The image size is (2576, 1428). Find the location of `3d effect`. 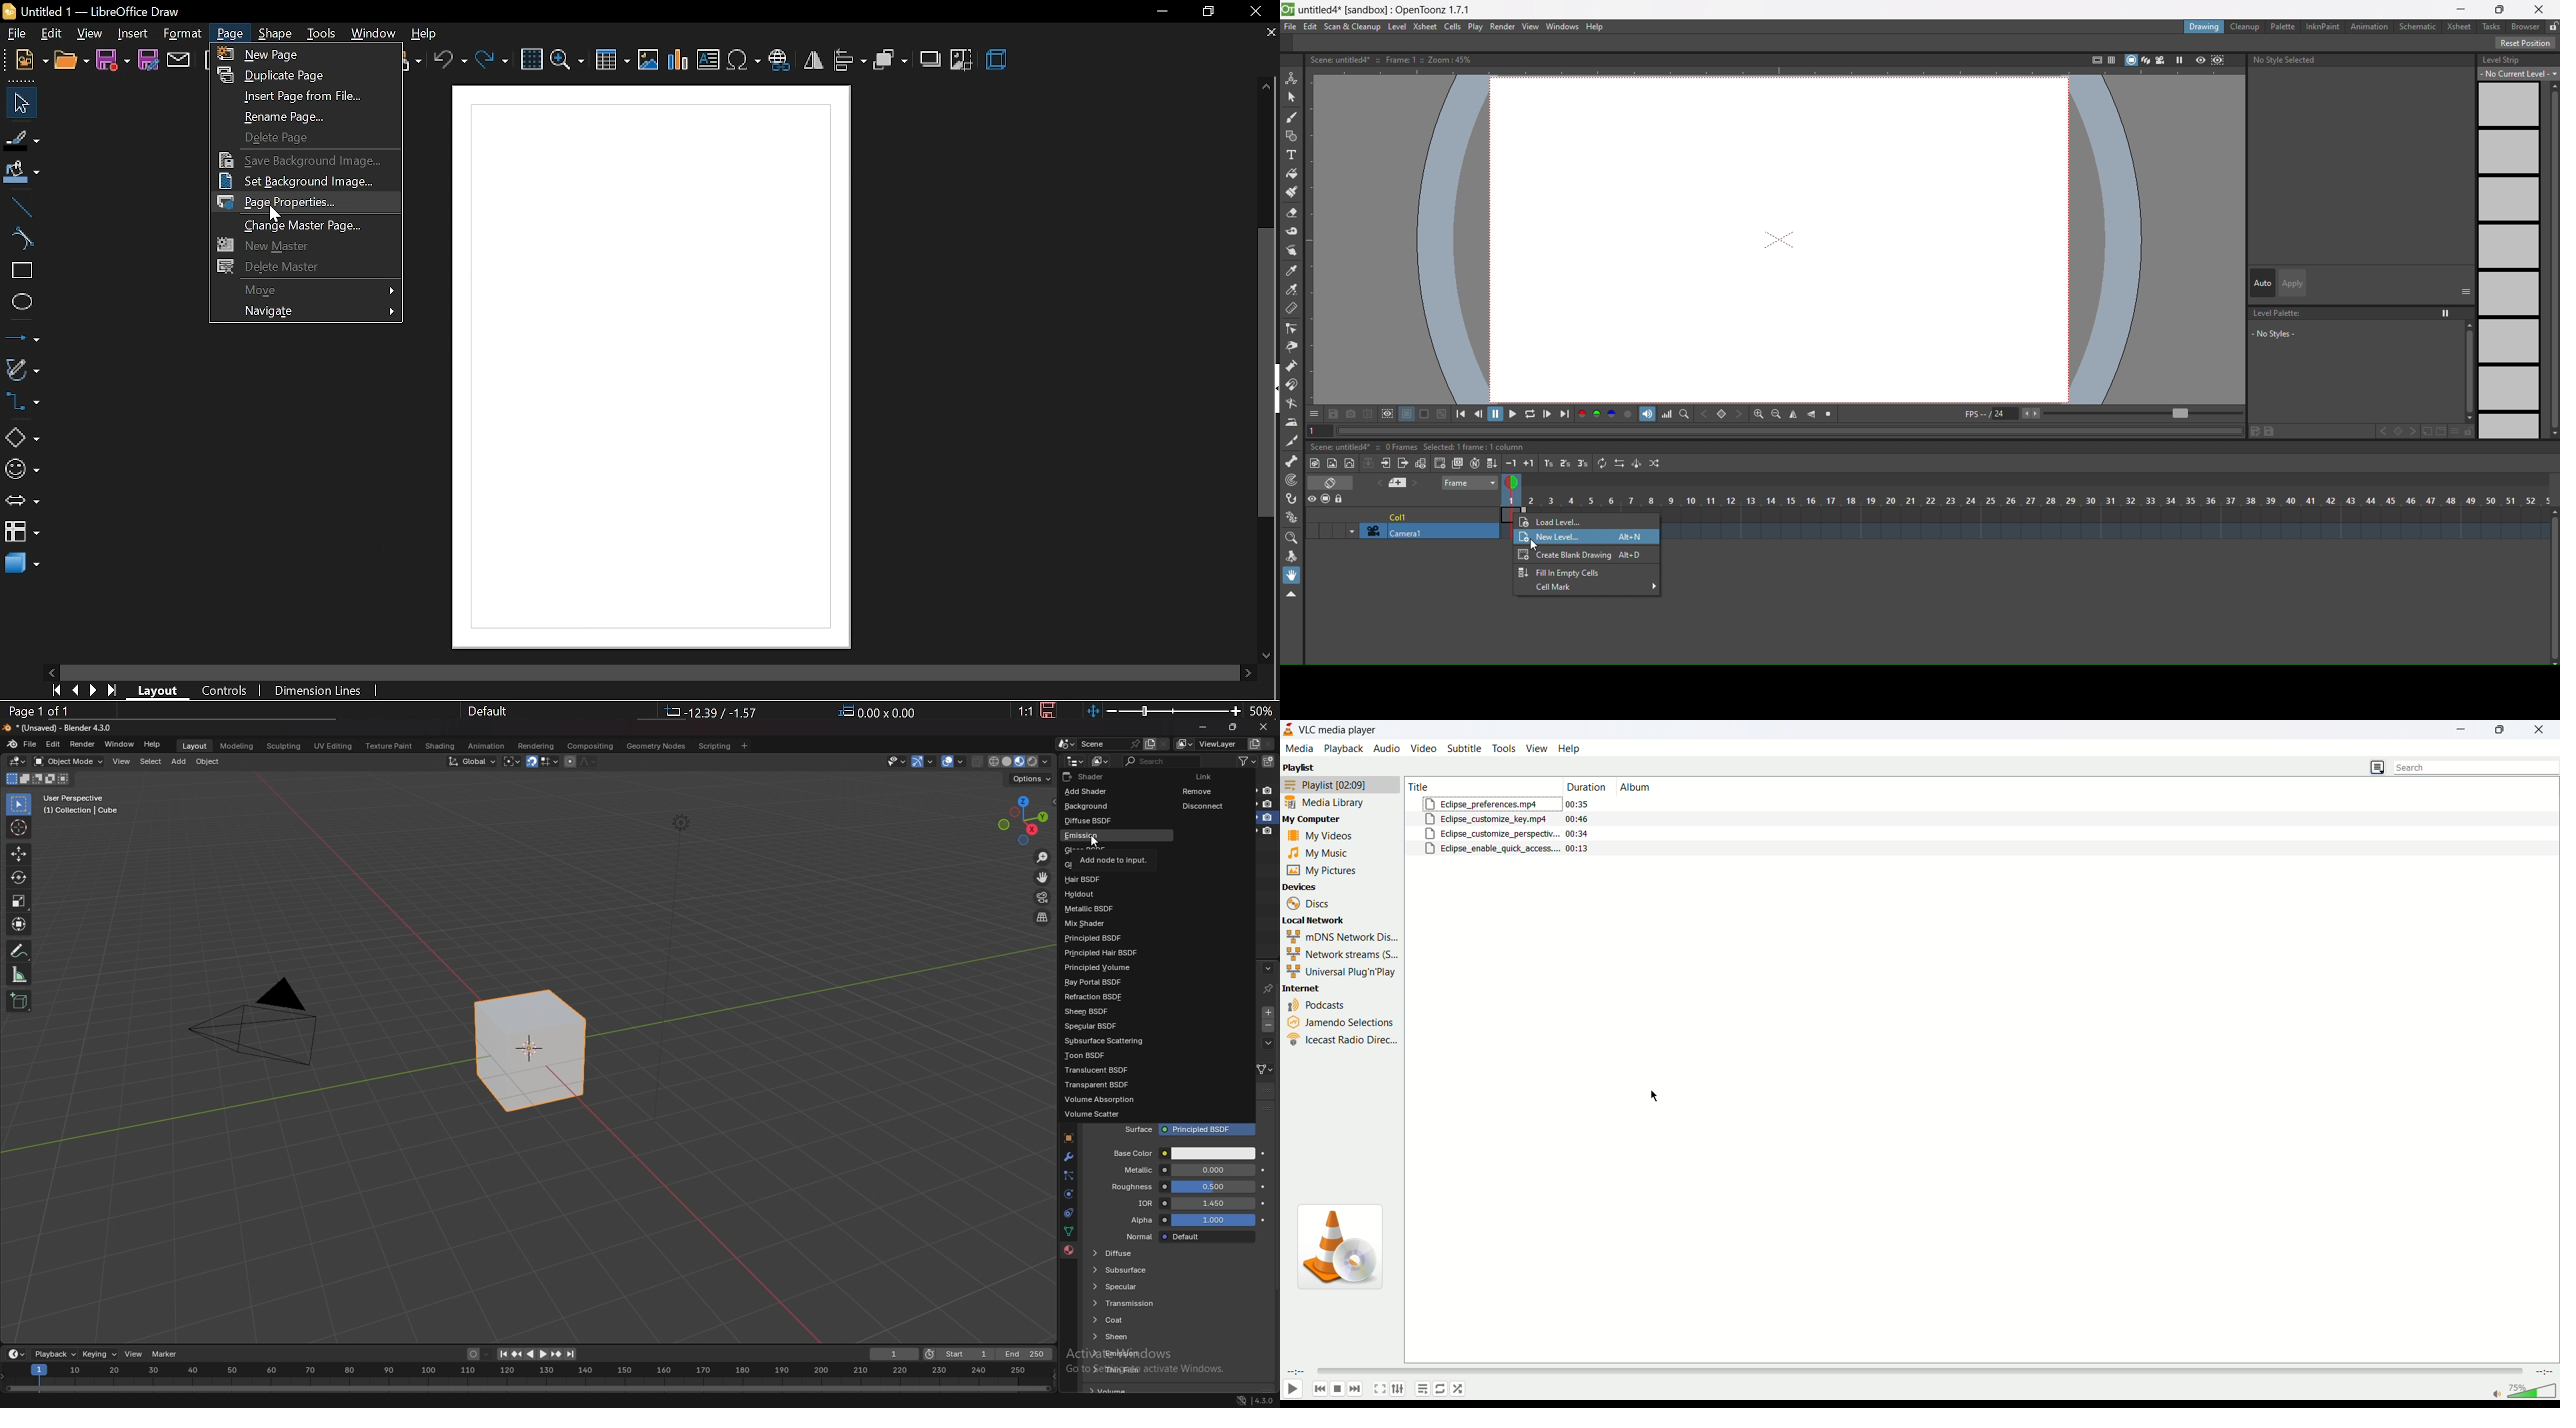

3d effect is located at coordinates (998, 59).